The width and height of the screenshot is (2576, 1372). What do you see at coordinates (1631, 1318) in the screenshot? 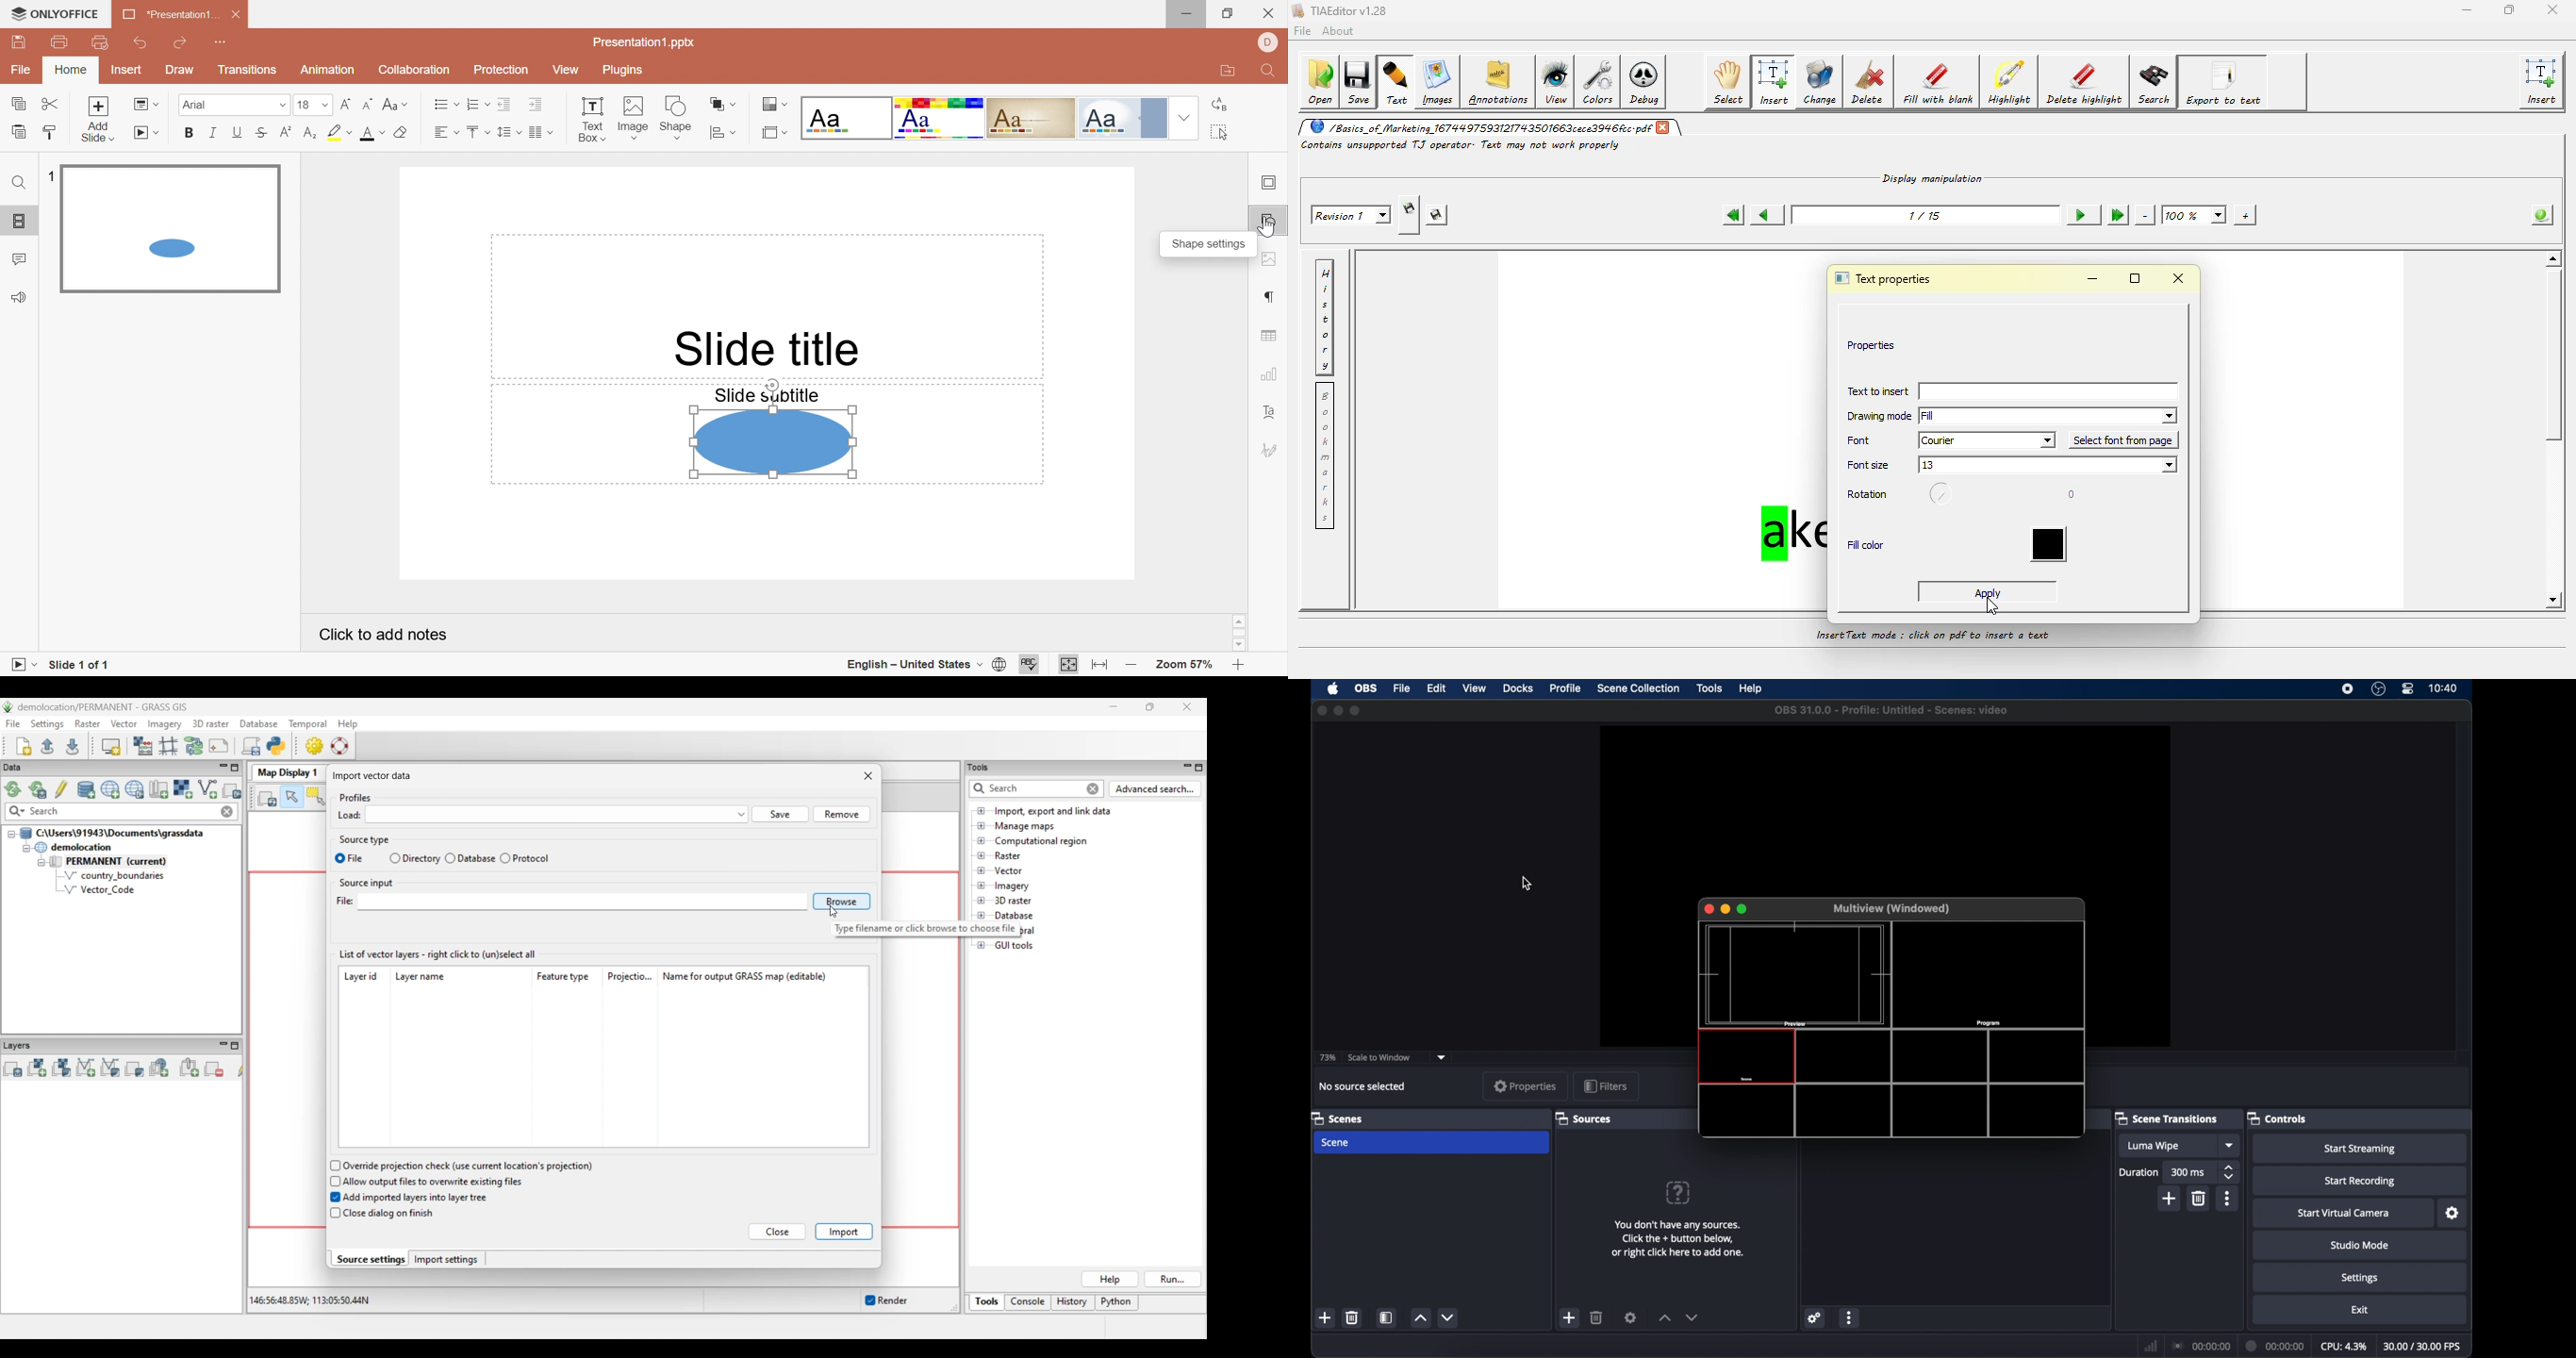
I see `settings` at bounding box center [1631, 1318].